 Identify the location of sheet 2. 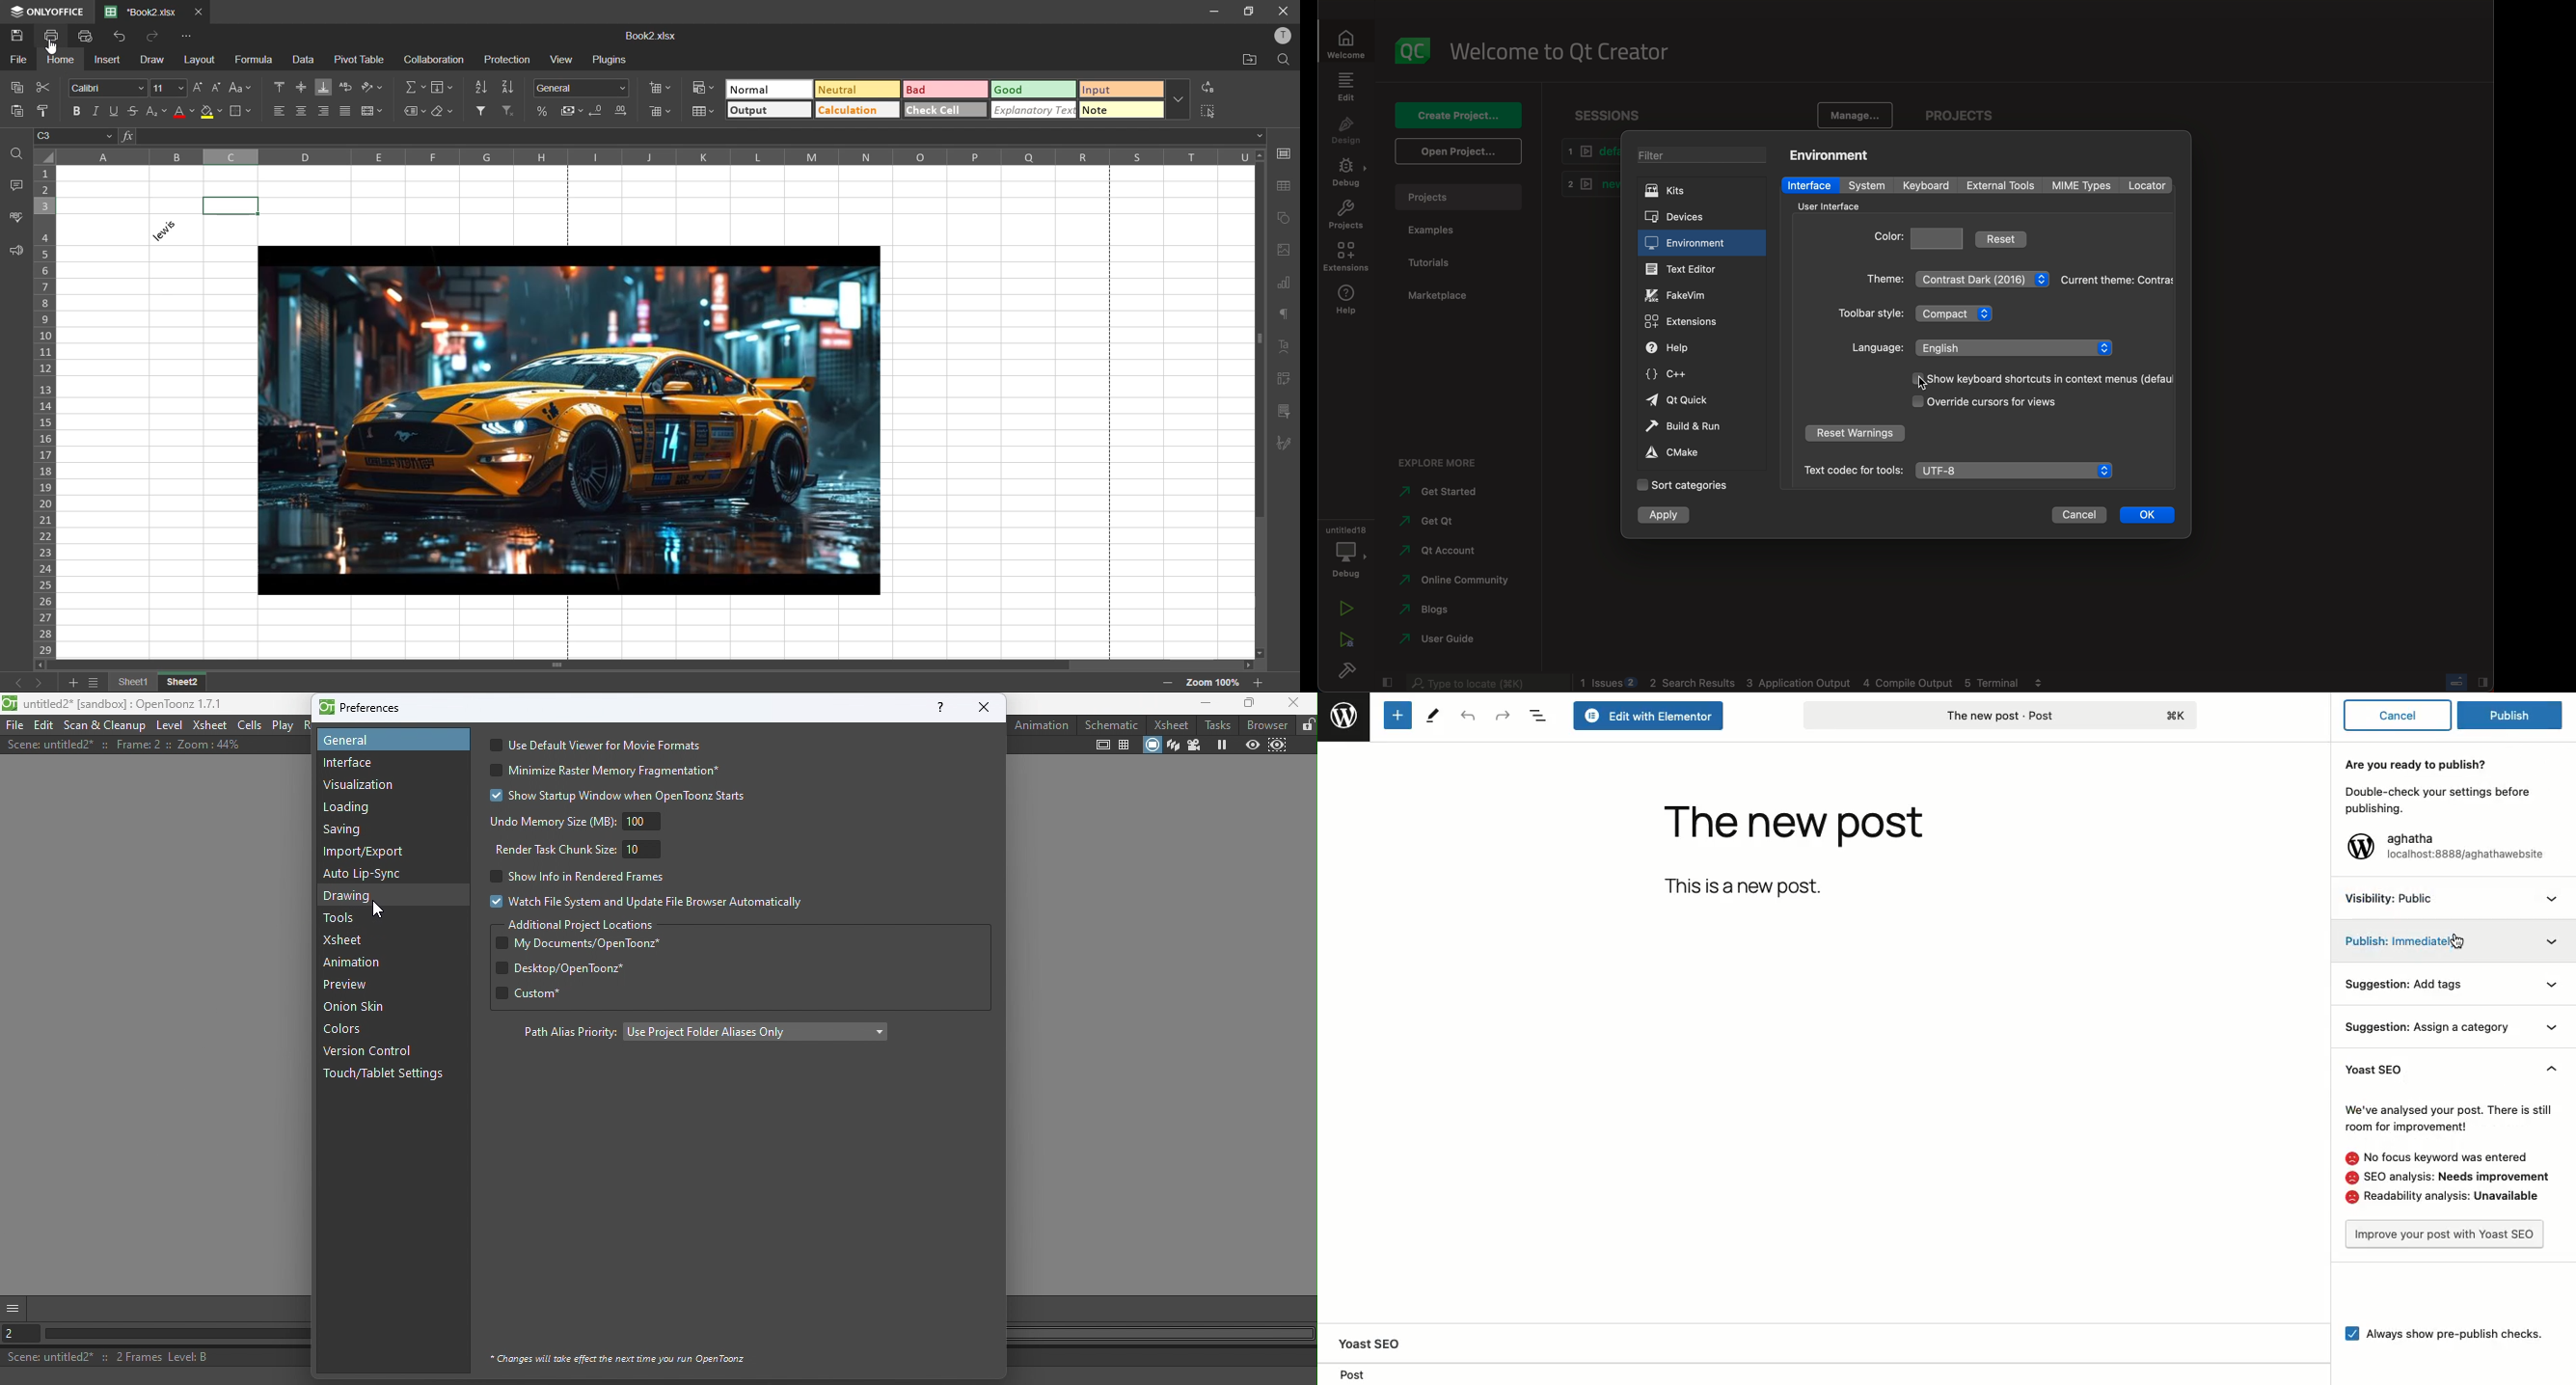
(182, 682).